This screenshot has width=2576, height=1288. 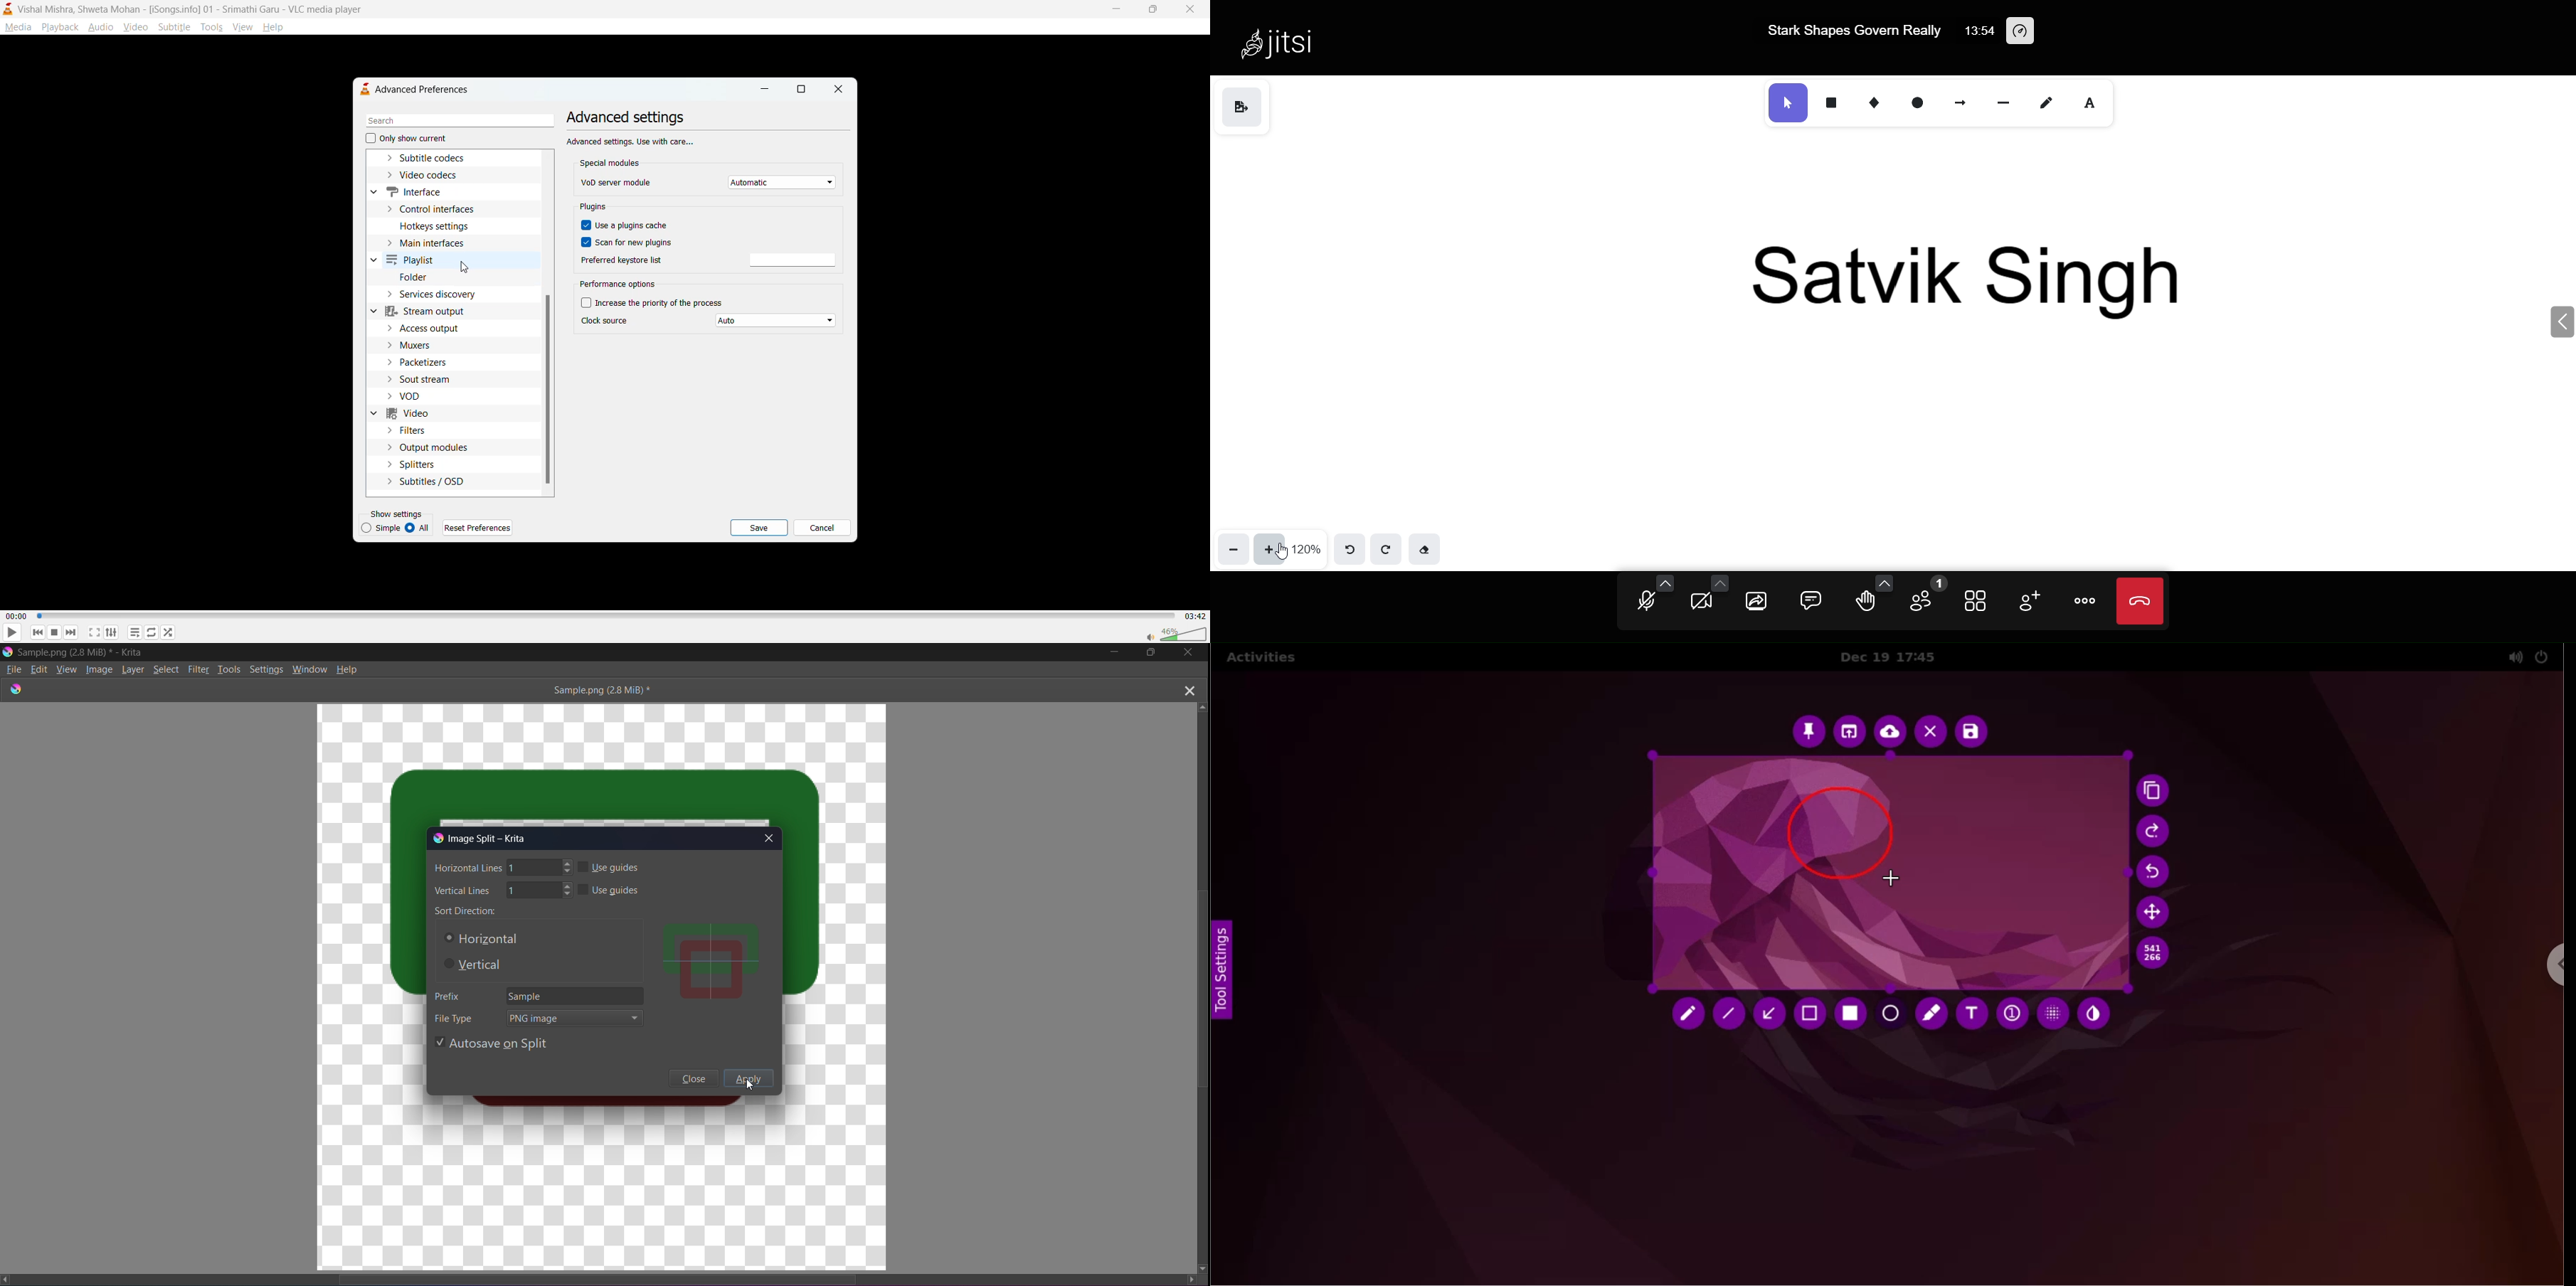 What do you see at coordinates (67, 670) in the screenshot?
I see `View` at bounding box center [67, 670].